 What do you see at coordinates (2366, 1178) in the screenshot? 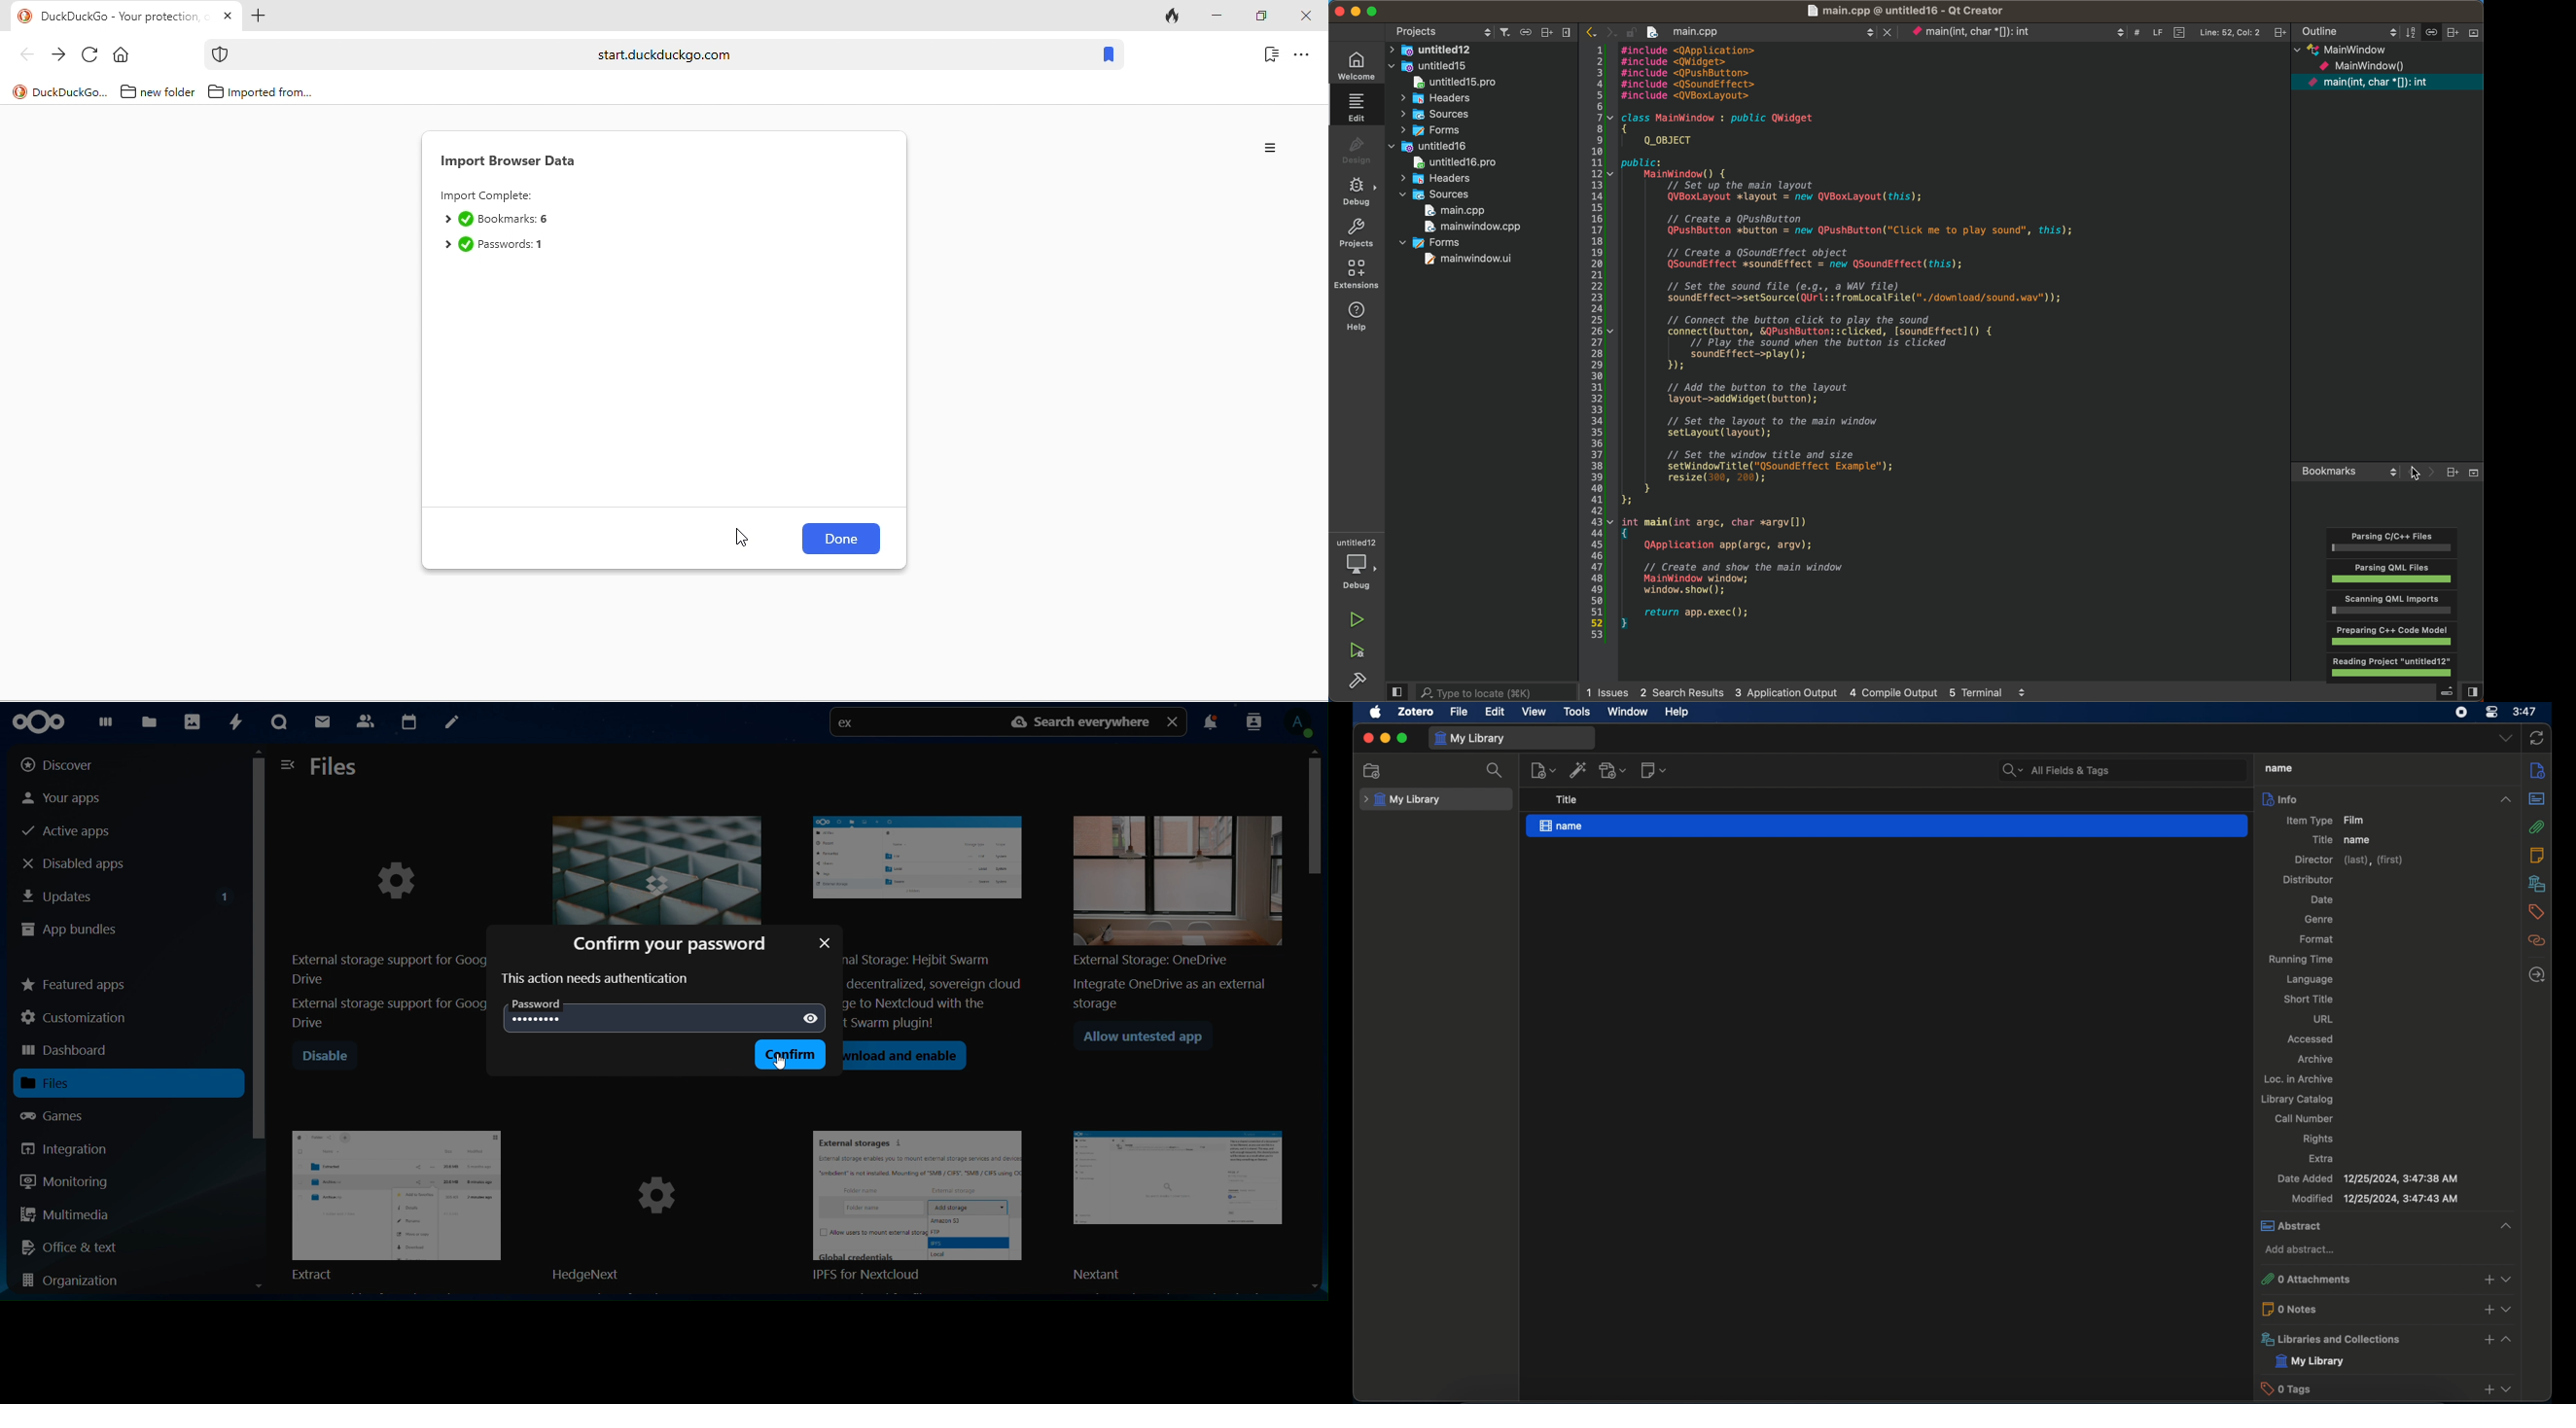
I see `date added` at bounding box center [2366, 1178].